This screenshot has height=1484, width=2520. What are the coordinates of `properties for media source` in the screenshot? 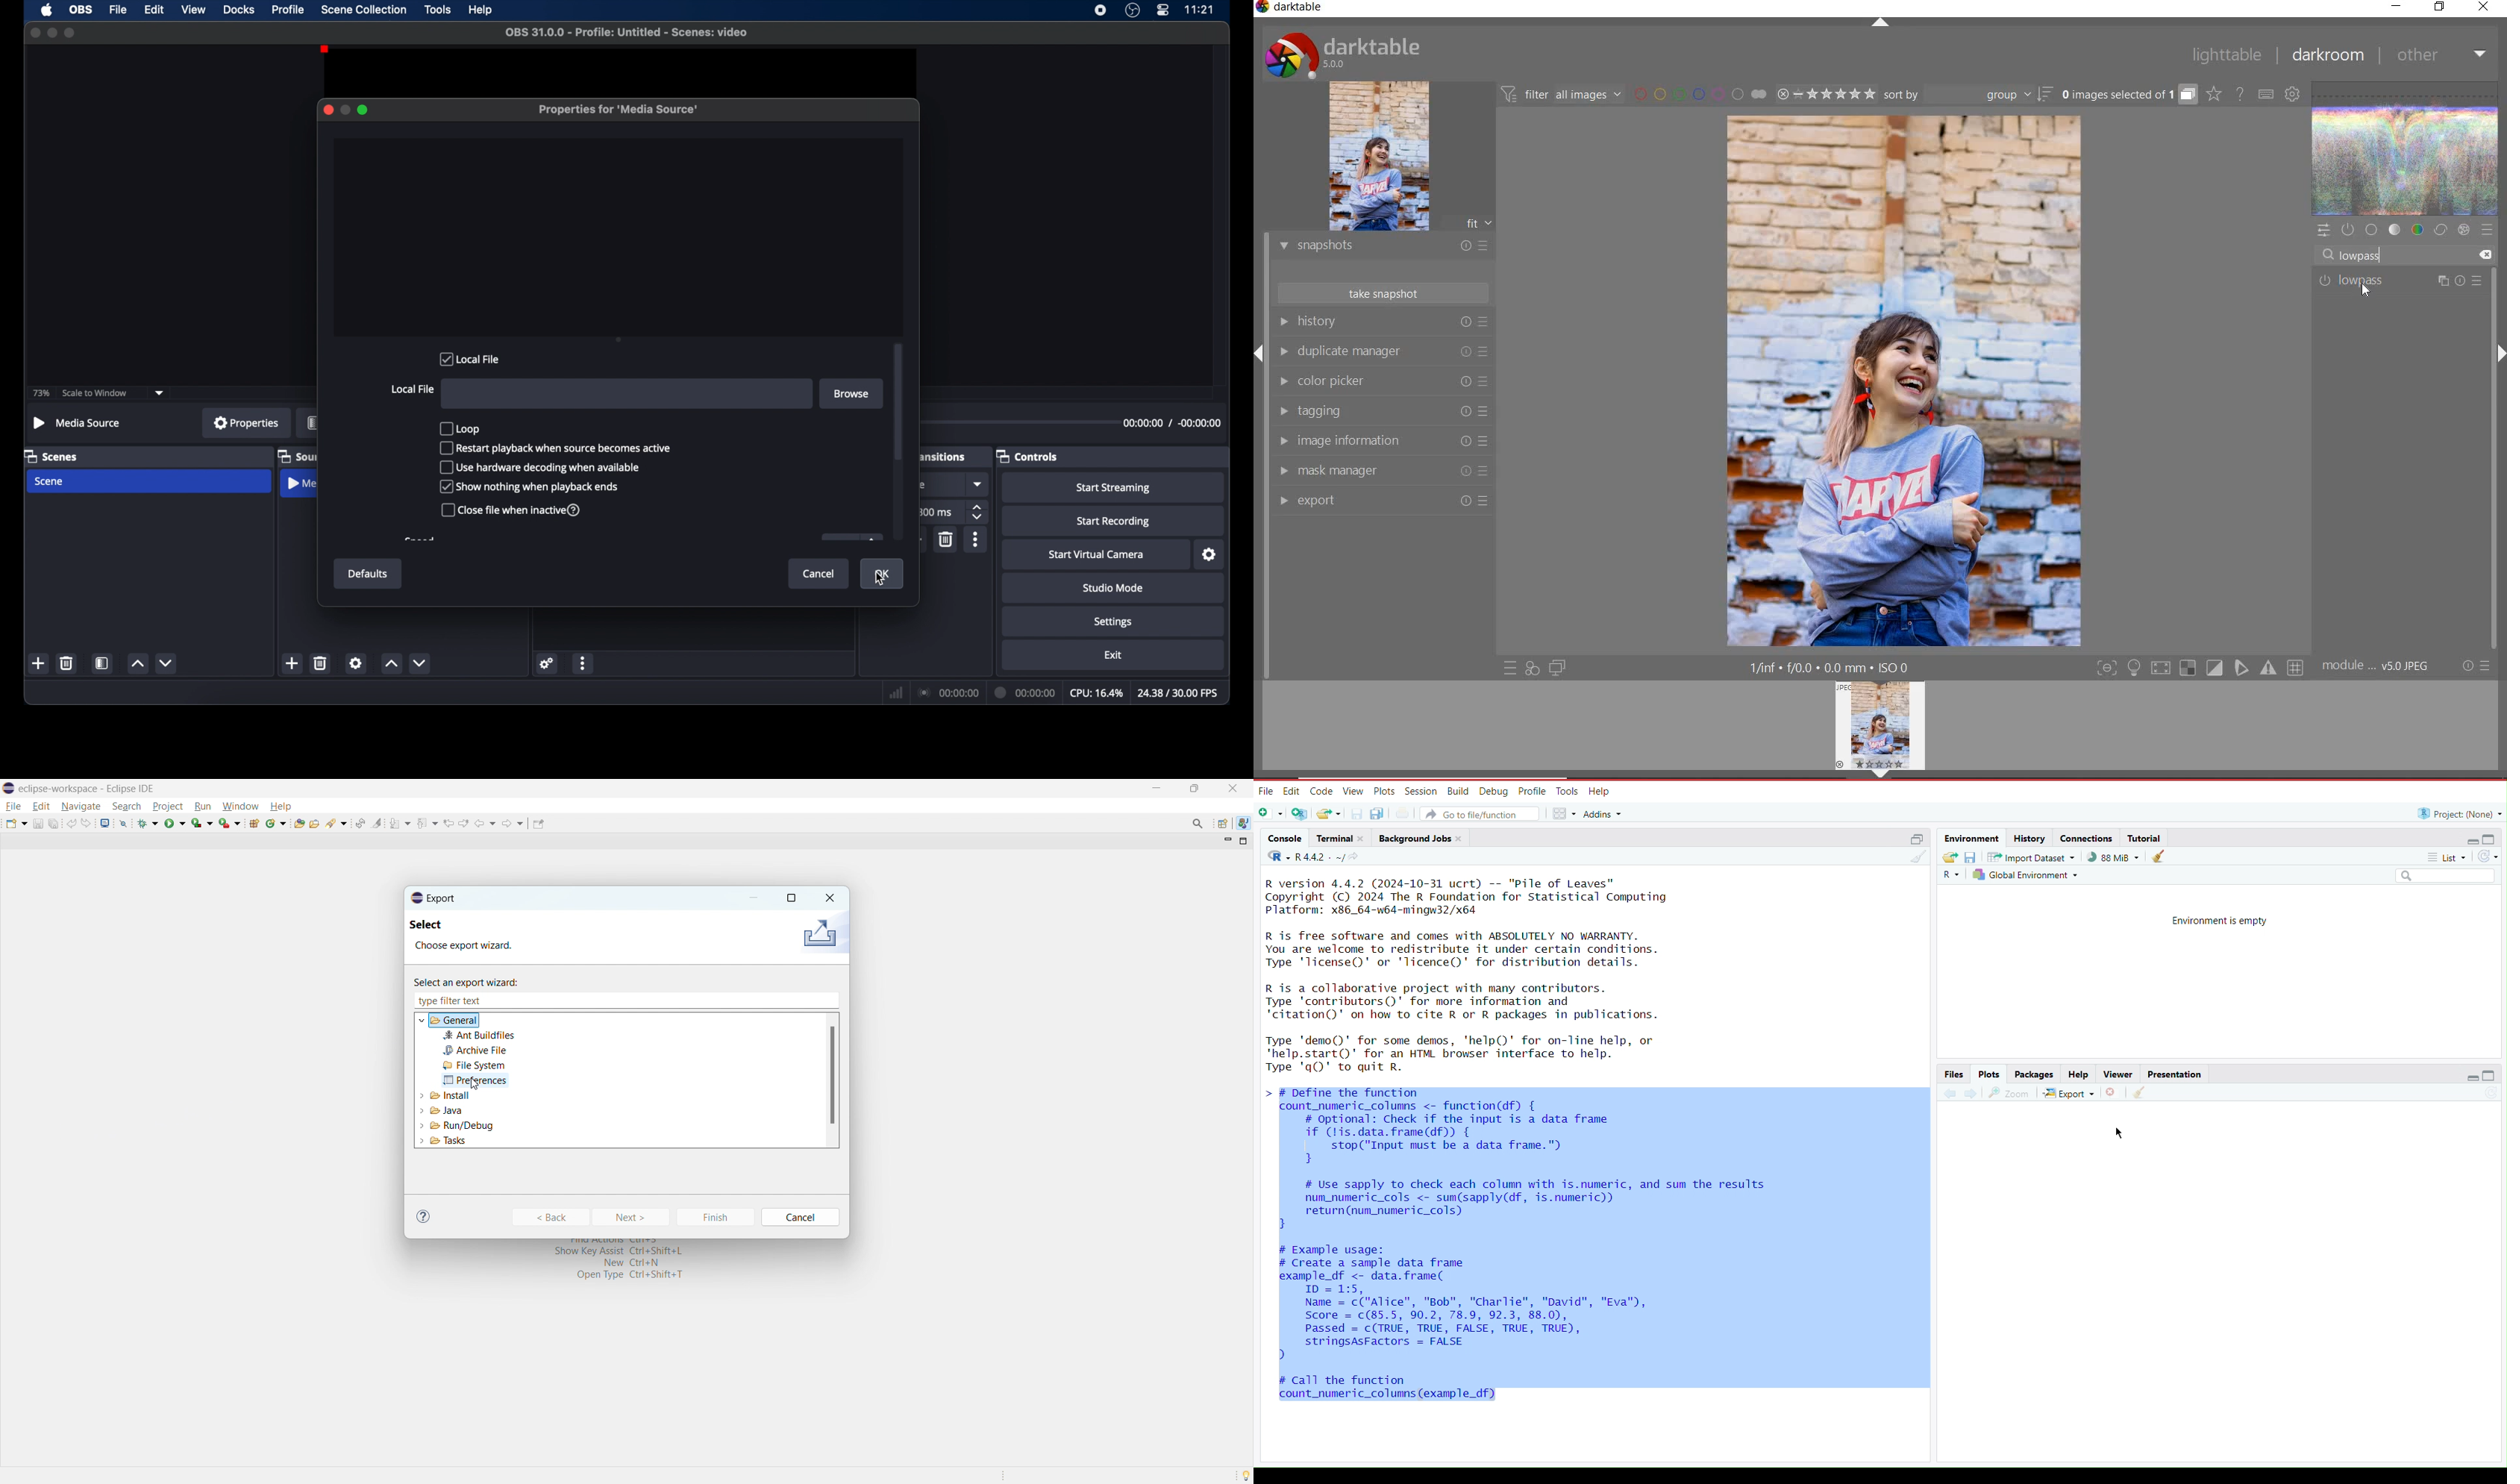 It's located at (618, 110).